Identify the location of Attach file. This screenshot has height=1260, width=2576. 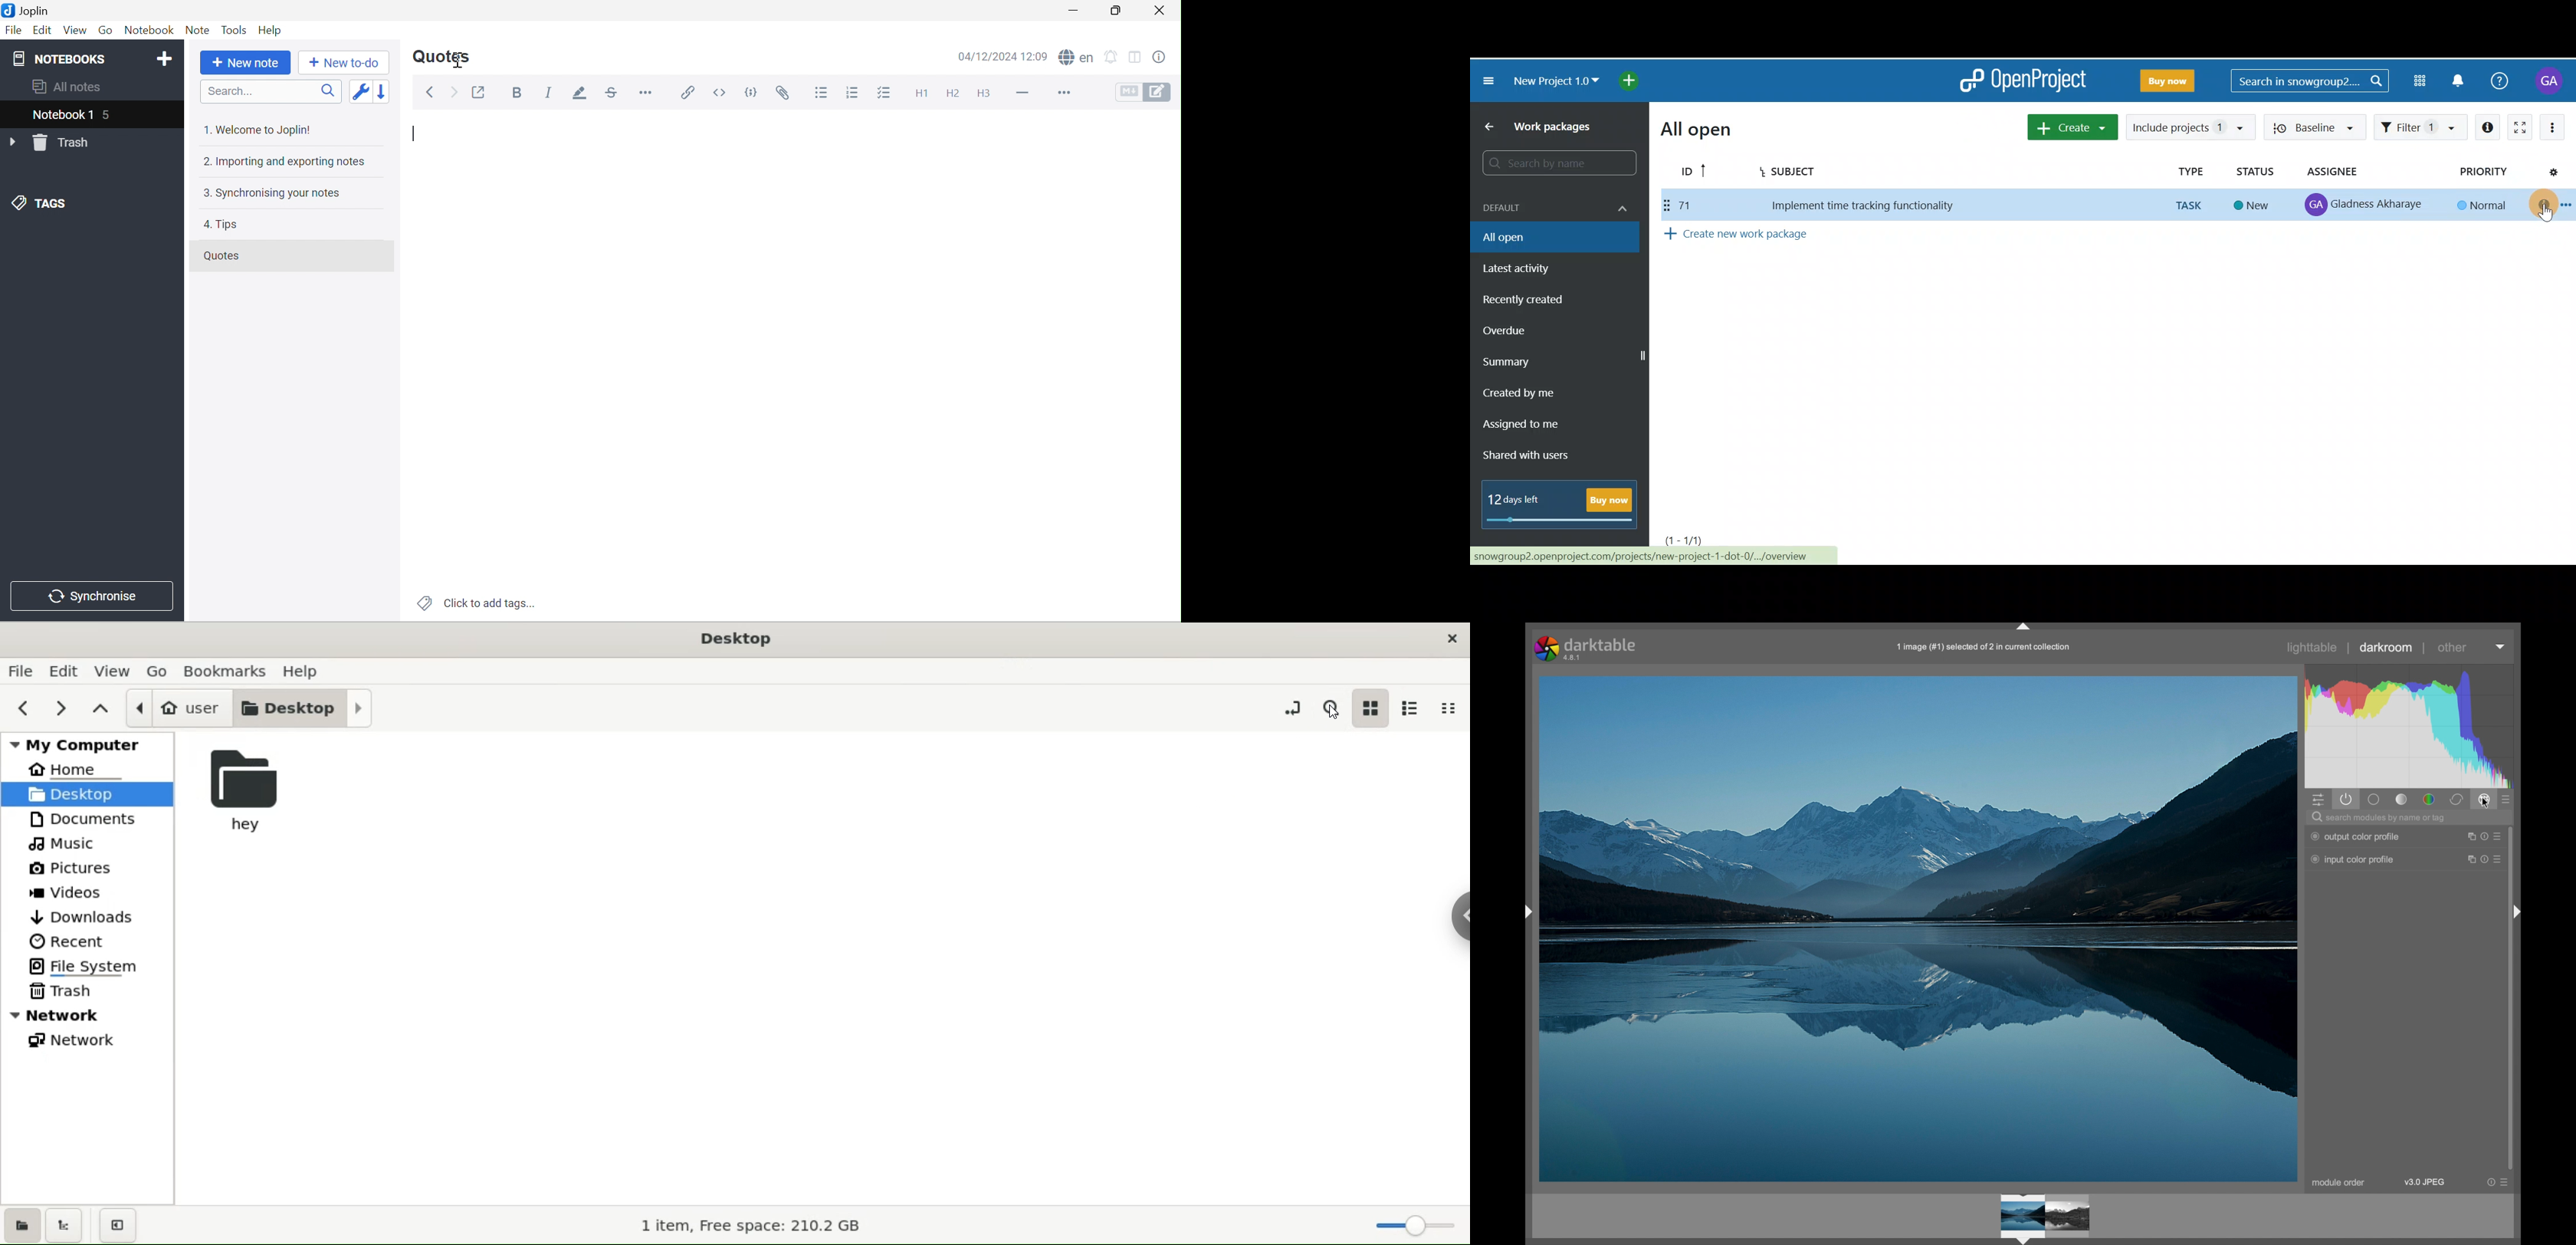
(790, 93).